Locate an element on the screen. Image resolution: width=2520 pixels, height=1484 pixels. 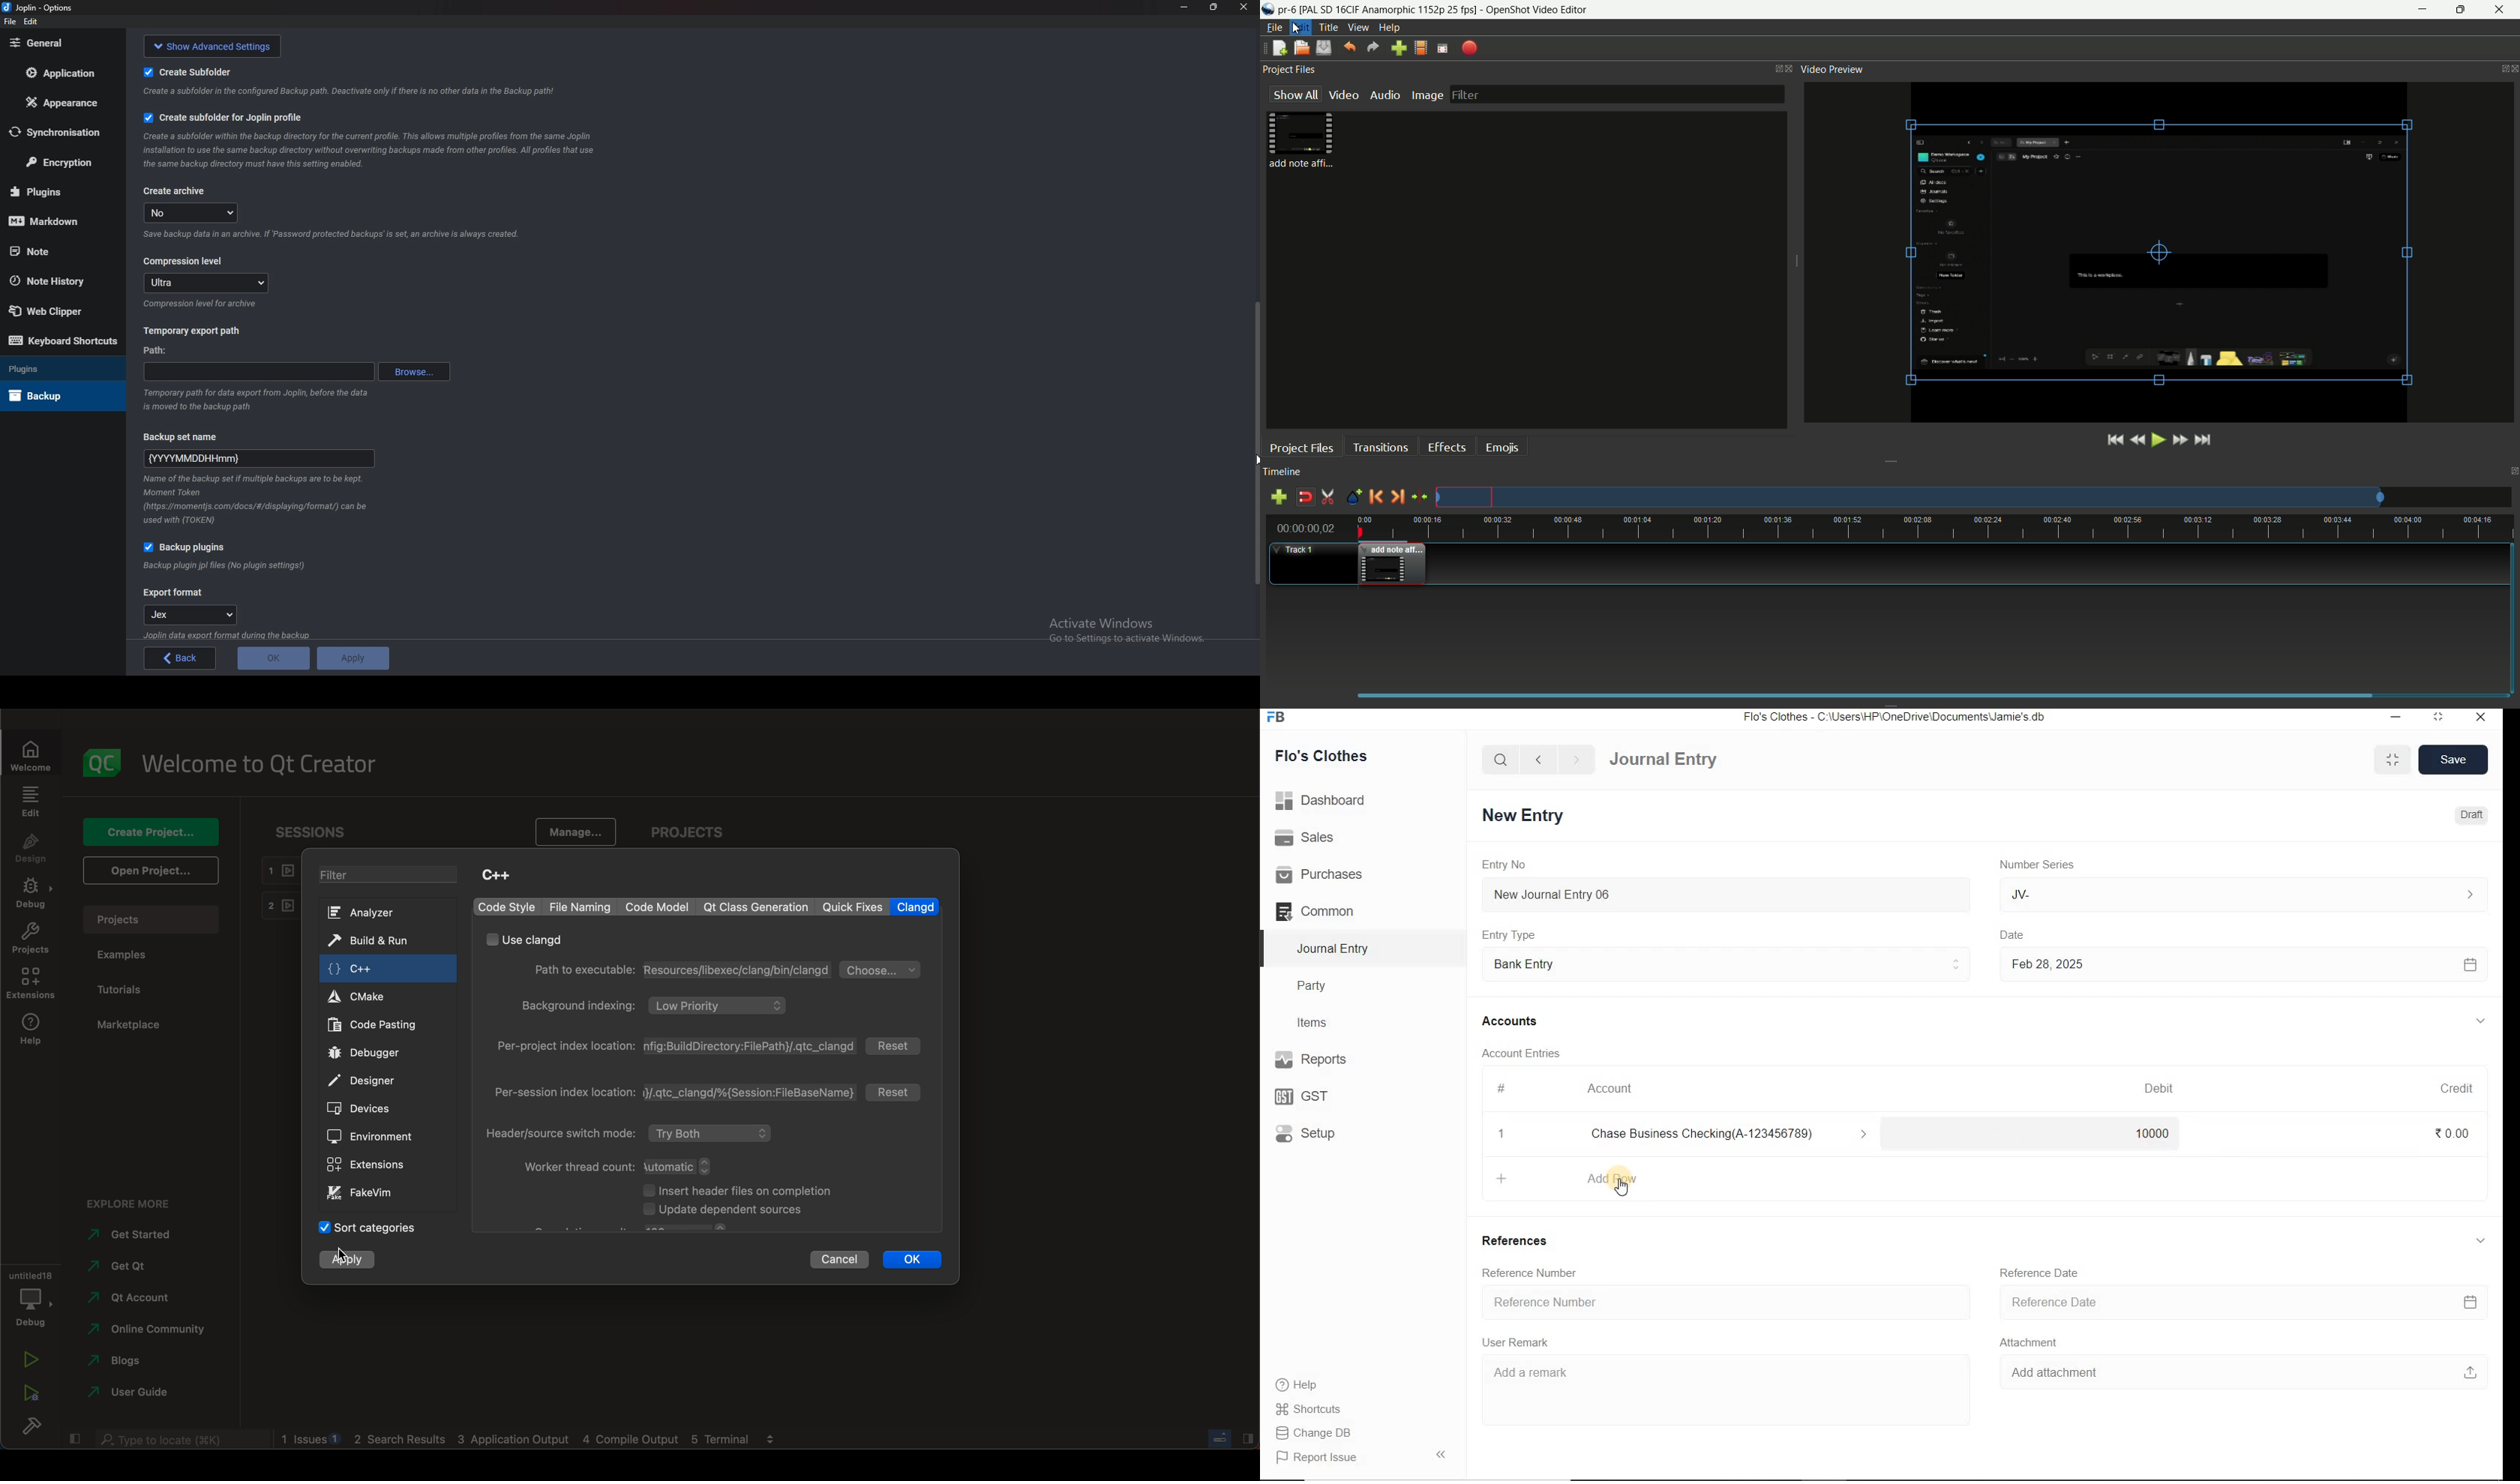
edit menu is located at coordinates (1301, 29).